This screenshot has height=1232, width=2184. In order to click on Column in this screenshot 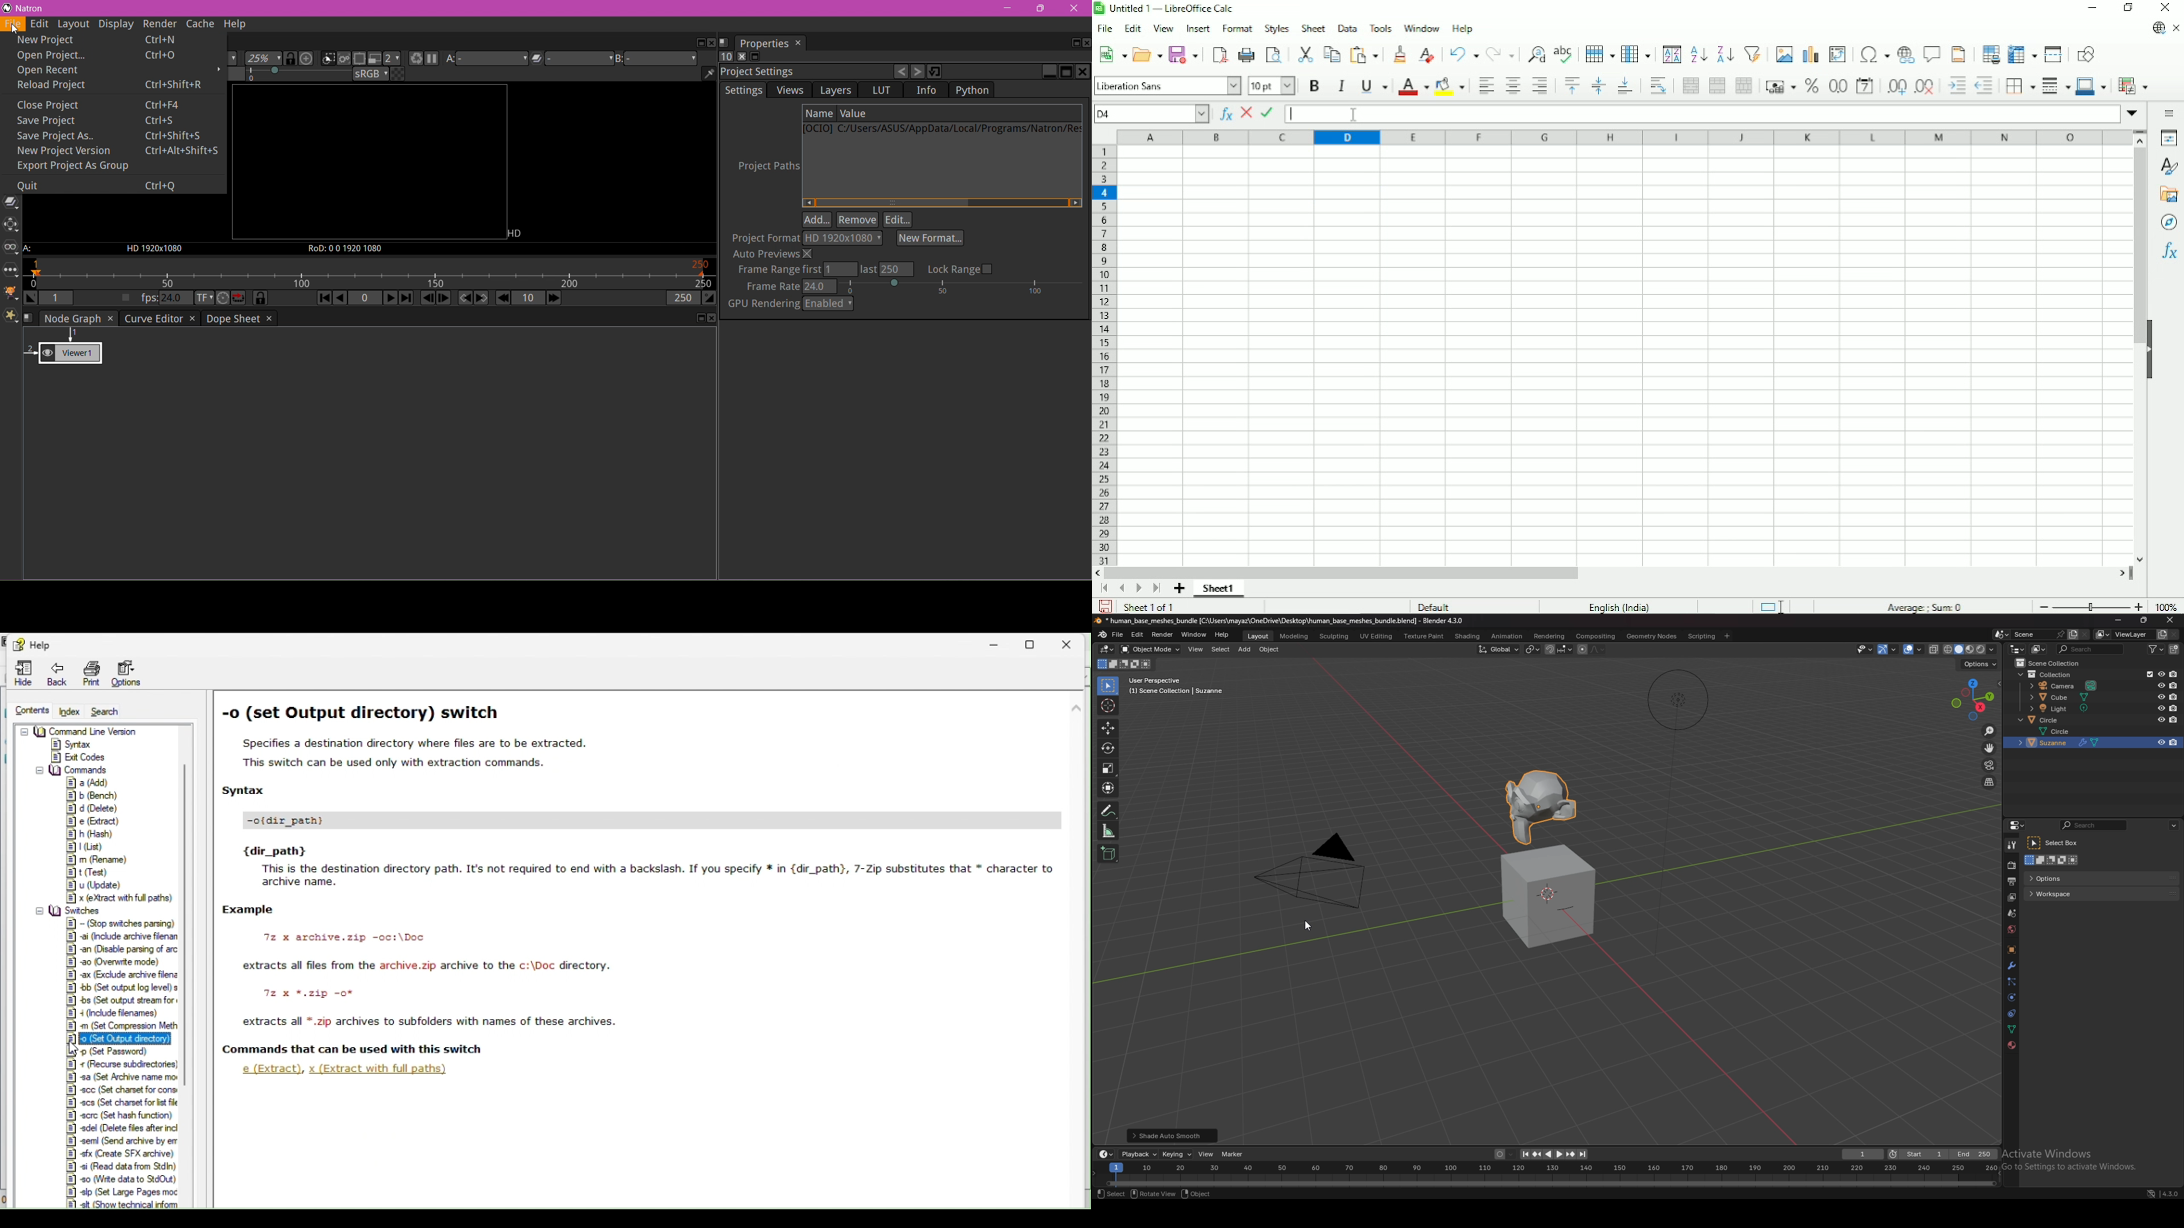, I will do `click(1637, 53)`.